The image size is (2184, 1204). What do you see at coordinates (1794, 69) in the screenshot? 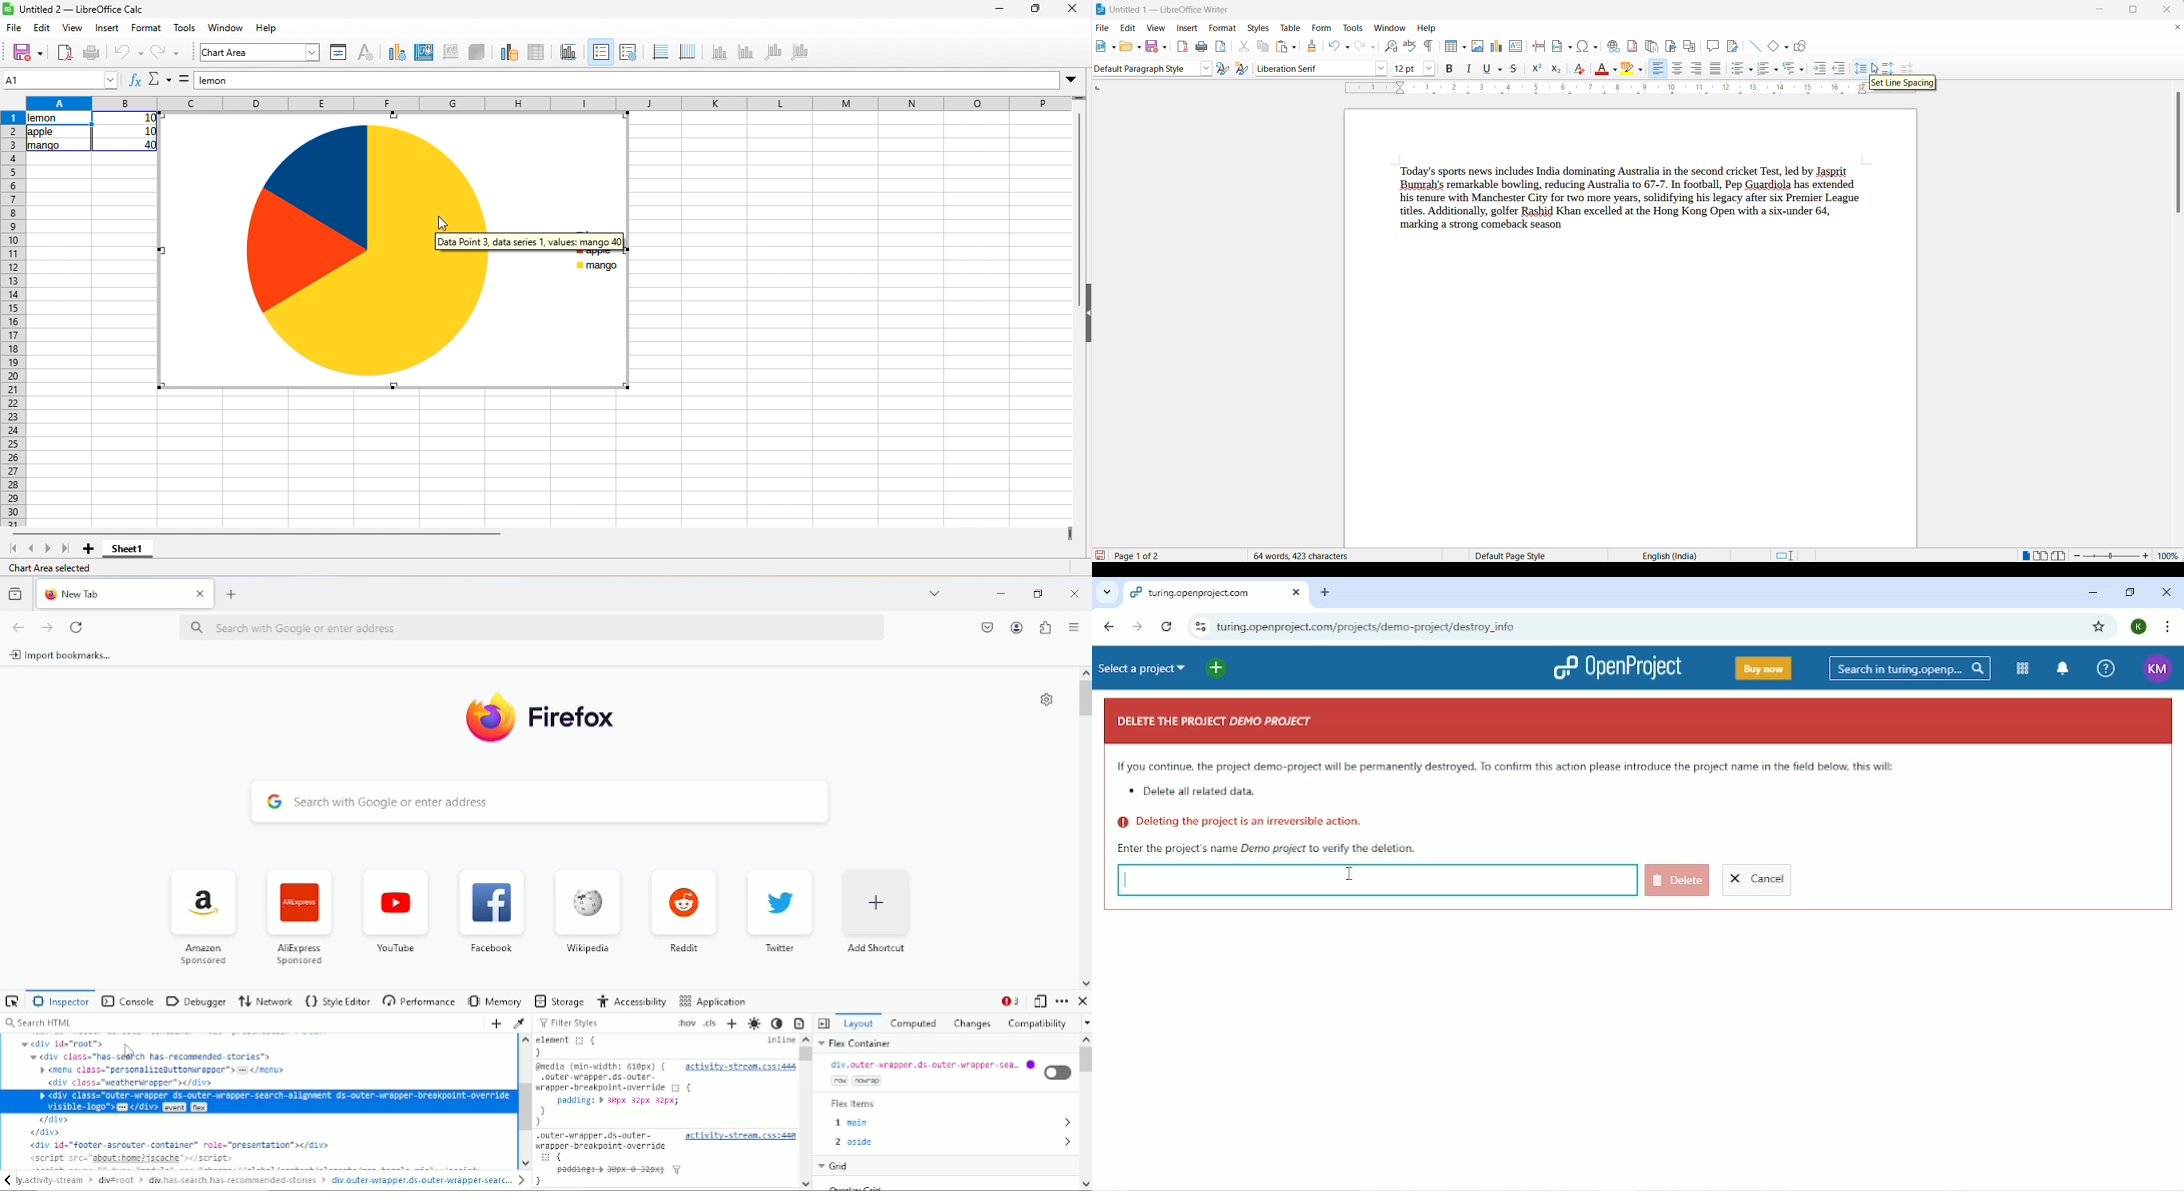
I see `select outline format` at bounding box center [1794, 69].